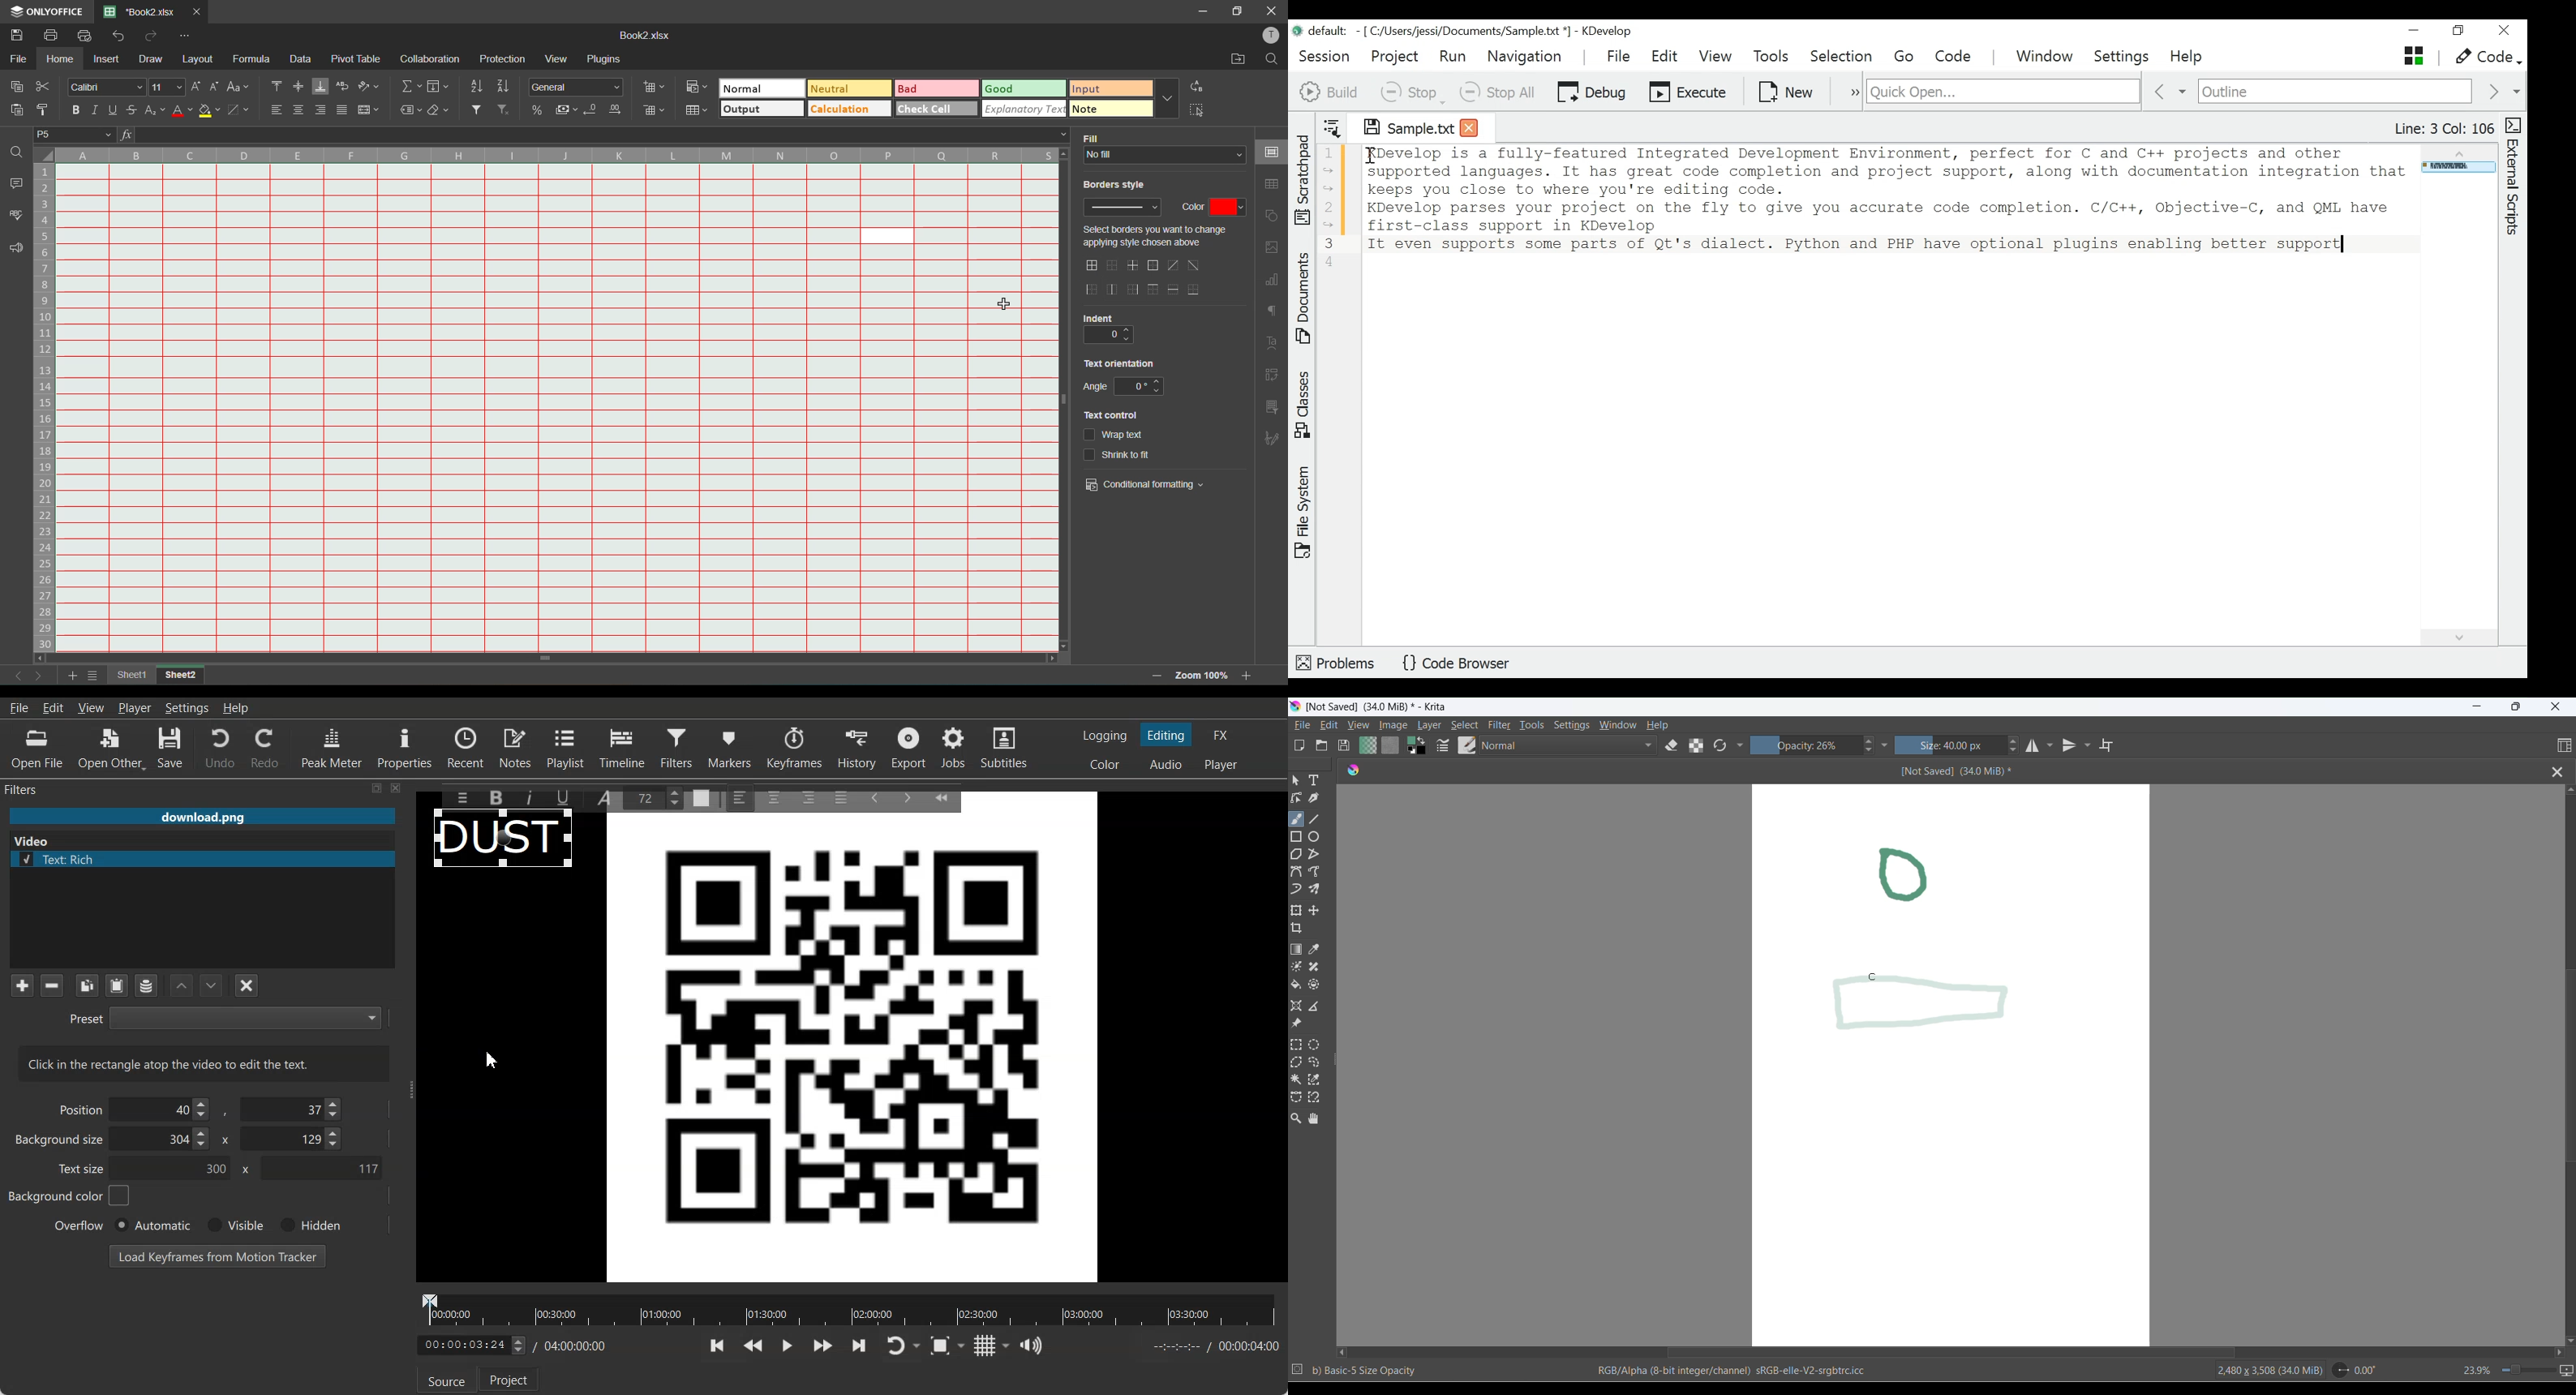 Image resolution: width=2576 pixels, height=1400 pixels. Describe the element at coordinates (321, 1167) in the screenshot. I see `Text Size Y- Coordinate` at that location.